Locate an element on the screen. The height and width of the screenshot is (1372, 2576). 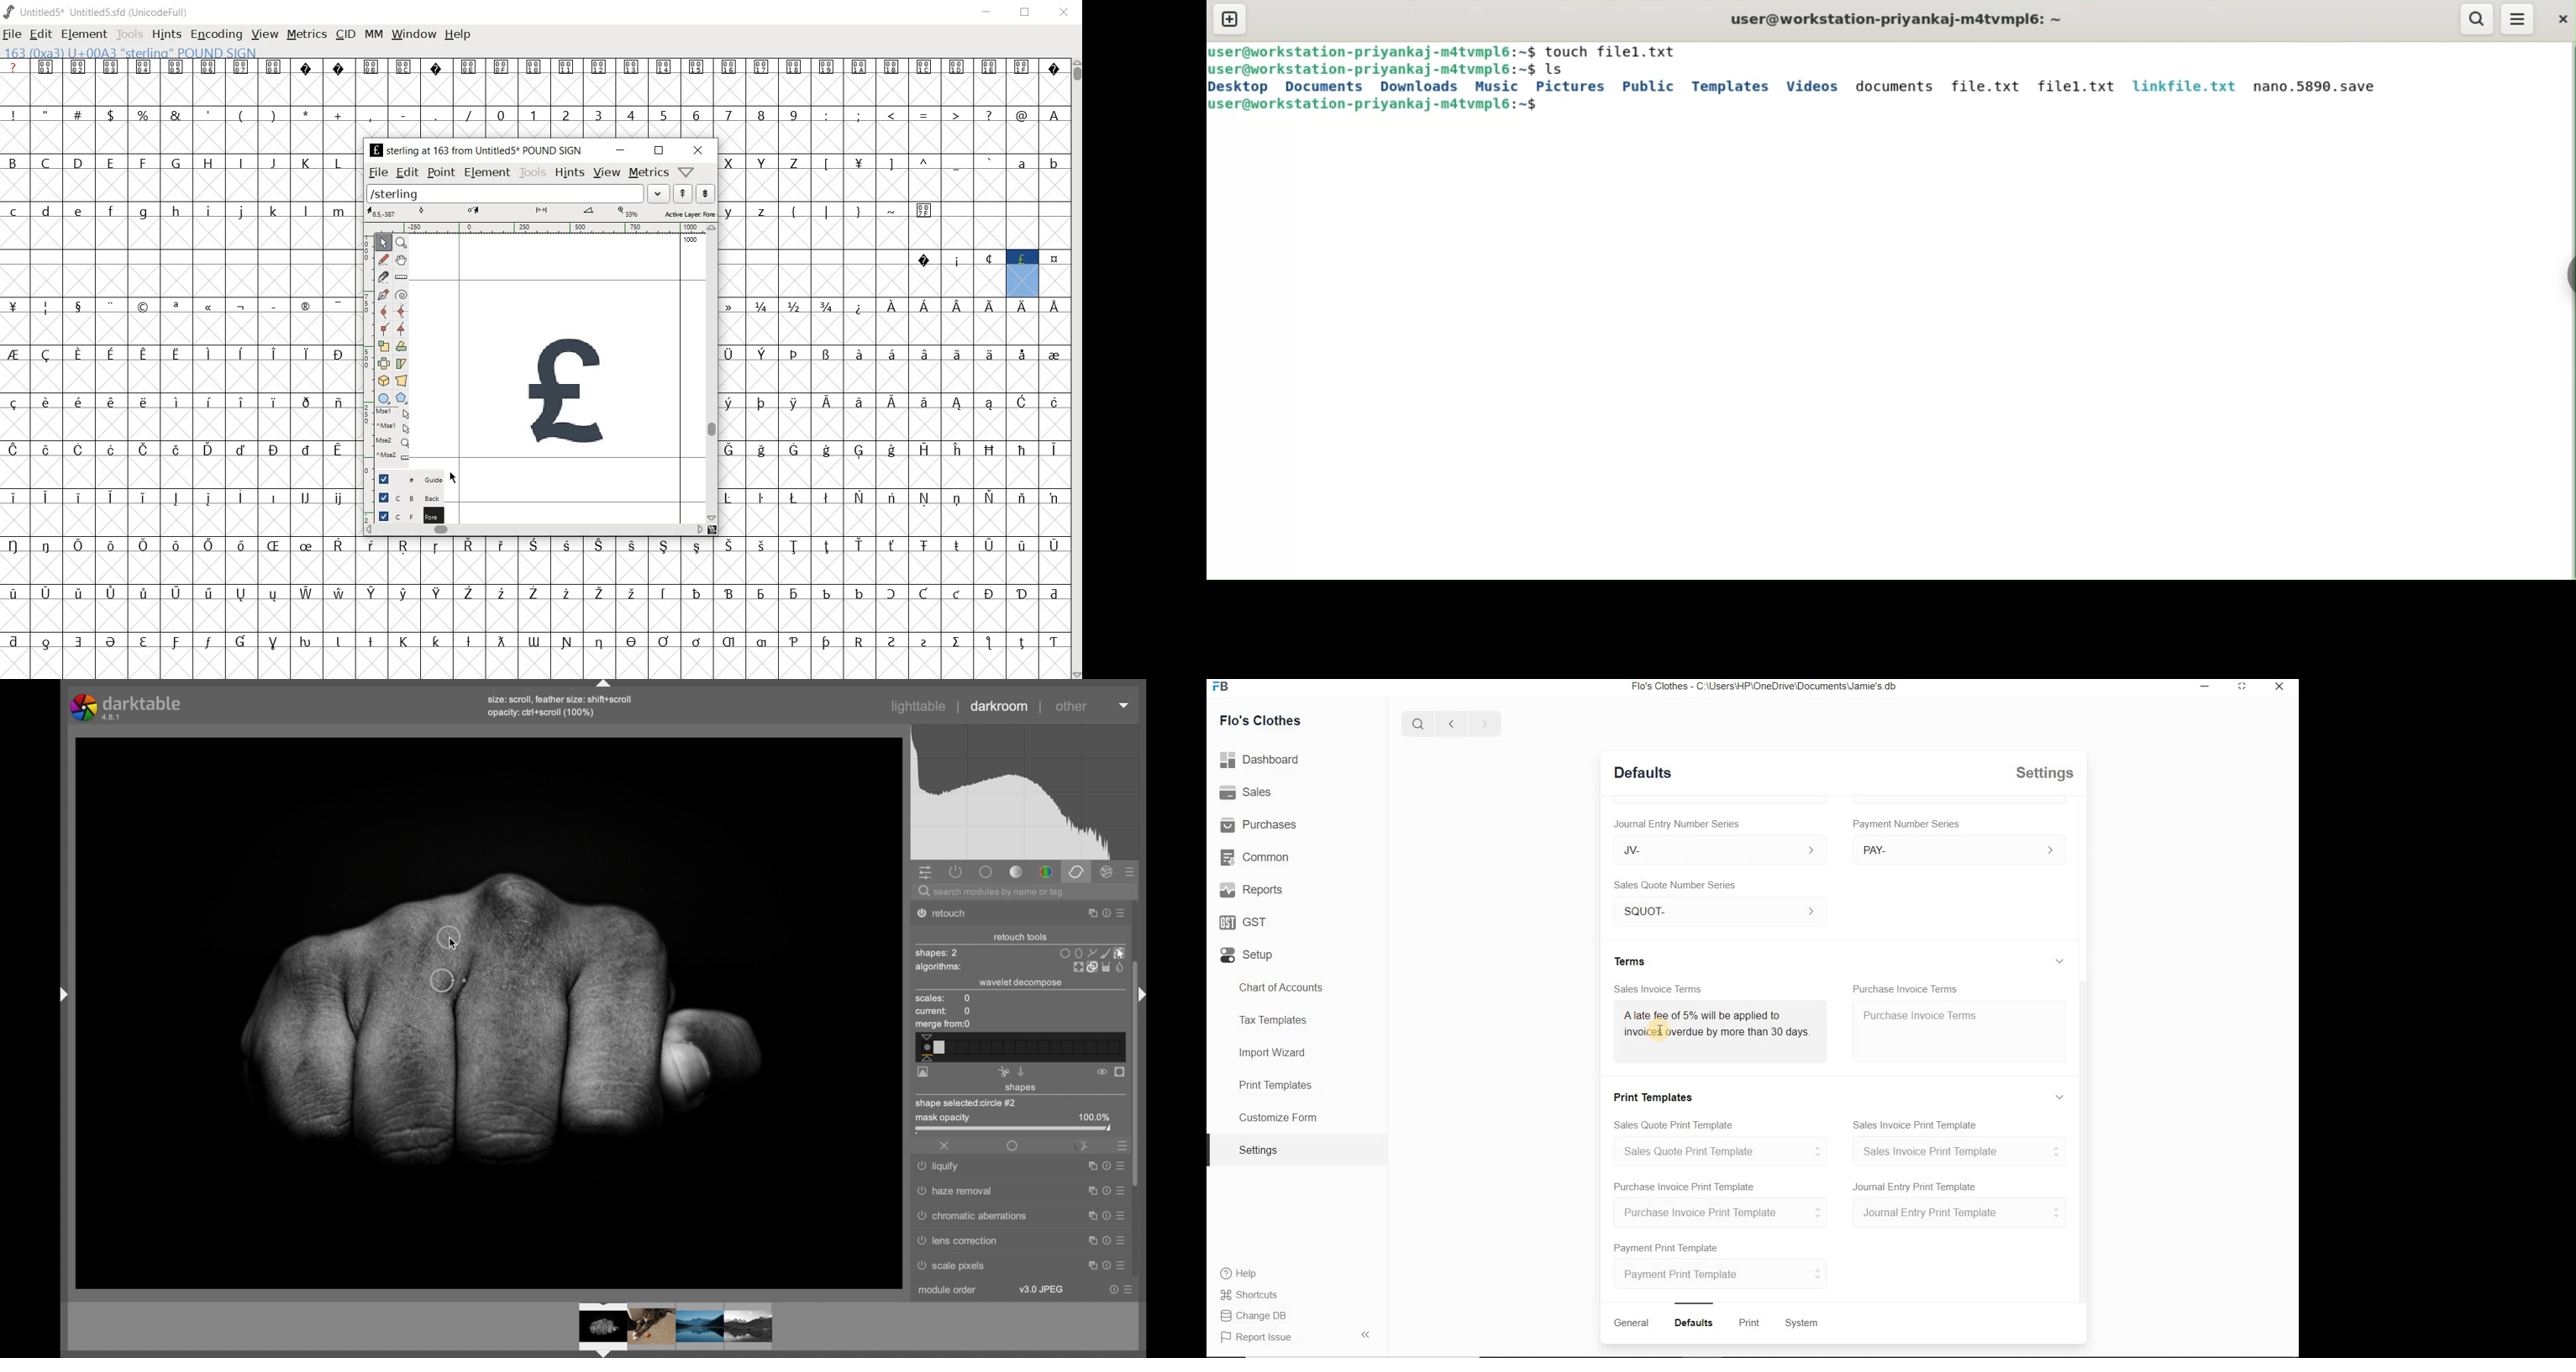
Import Wizard is located at coordinates (1273, 1055).